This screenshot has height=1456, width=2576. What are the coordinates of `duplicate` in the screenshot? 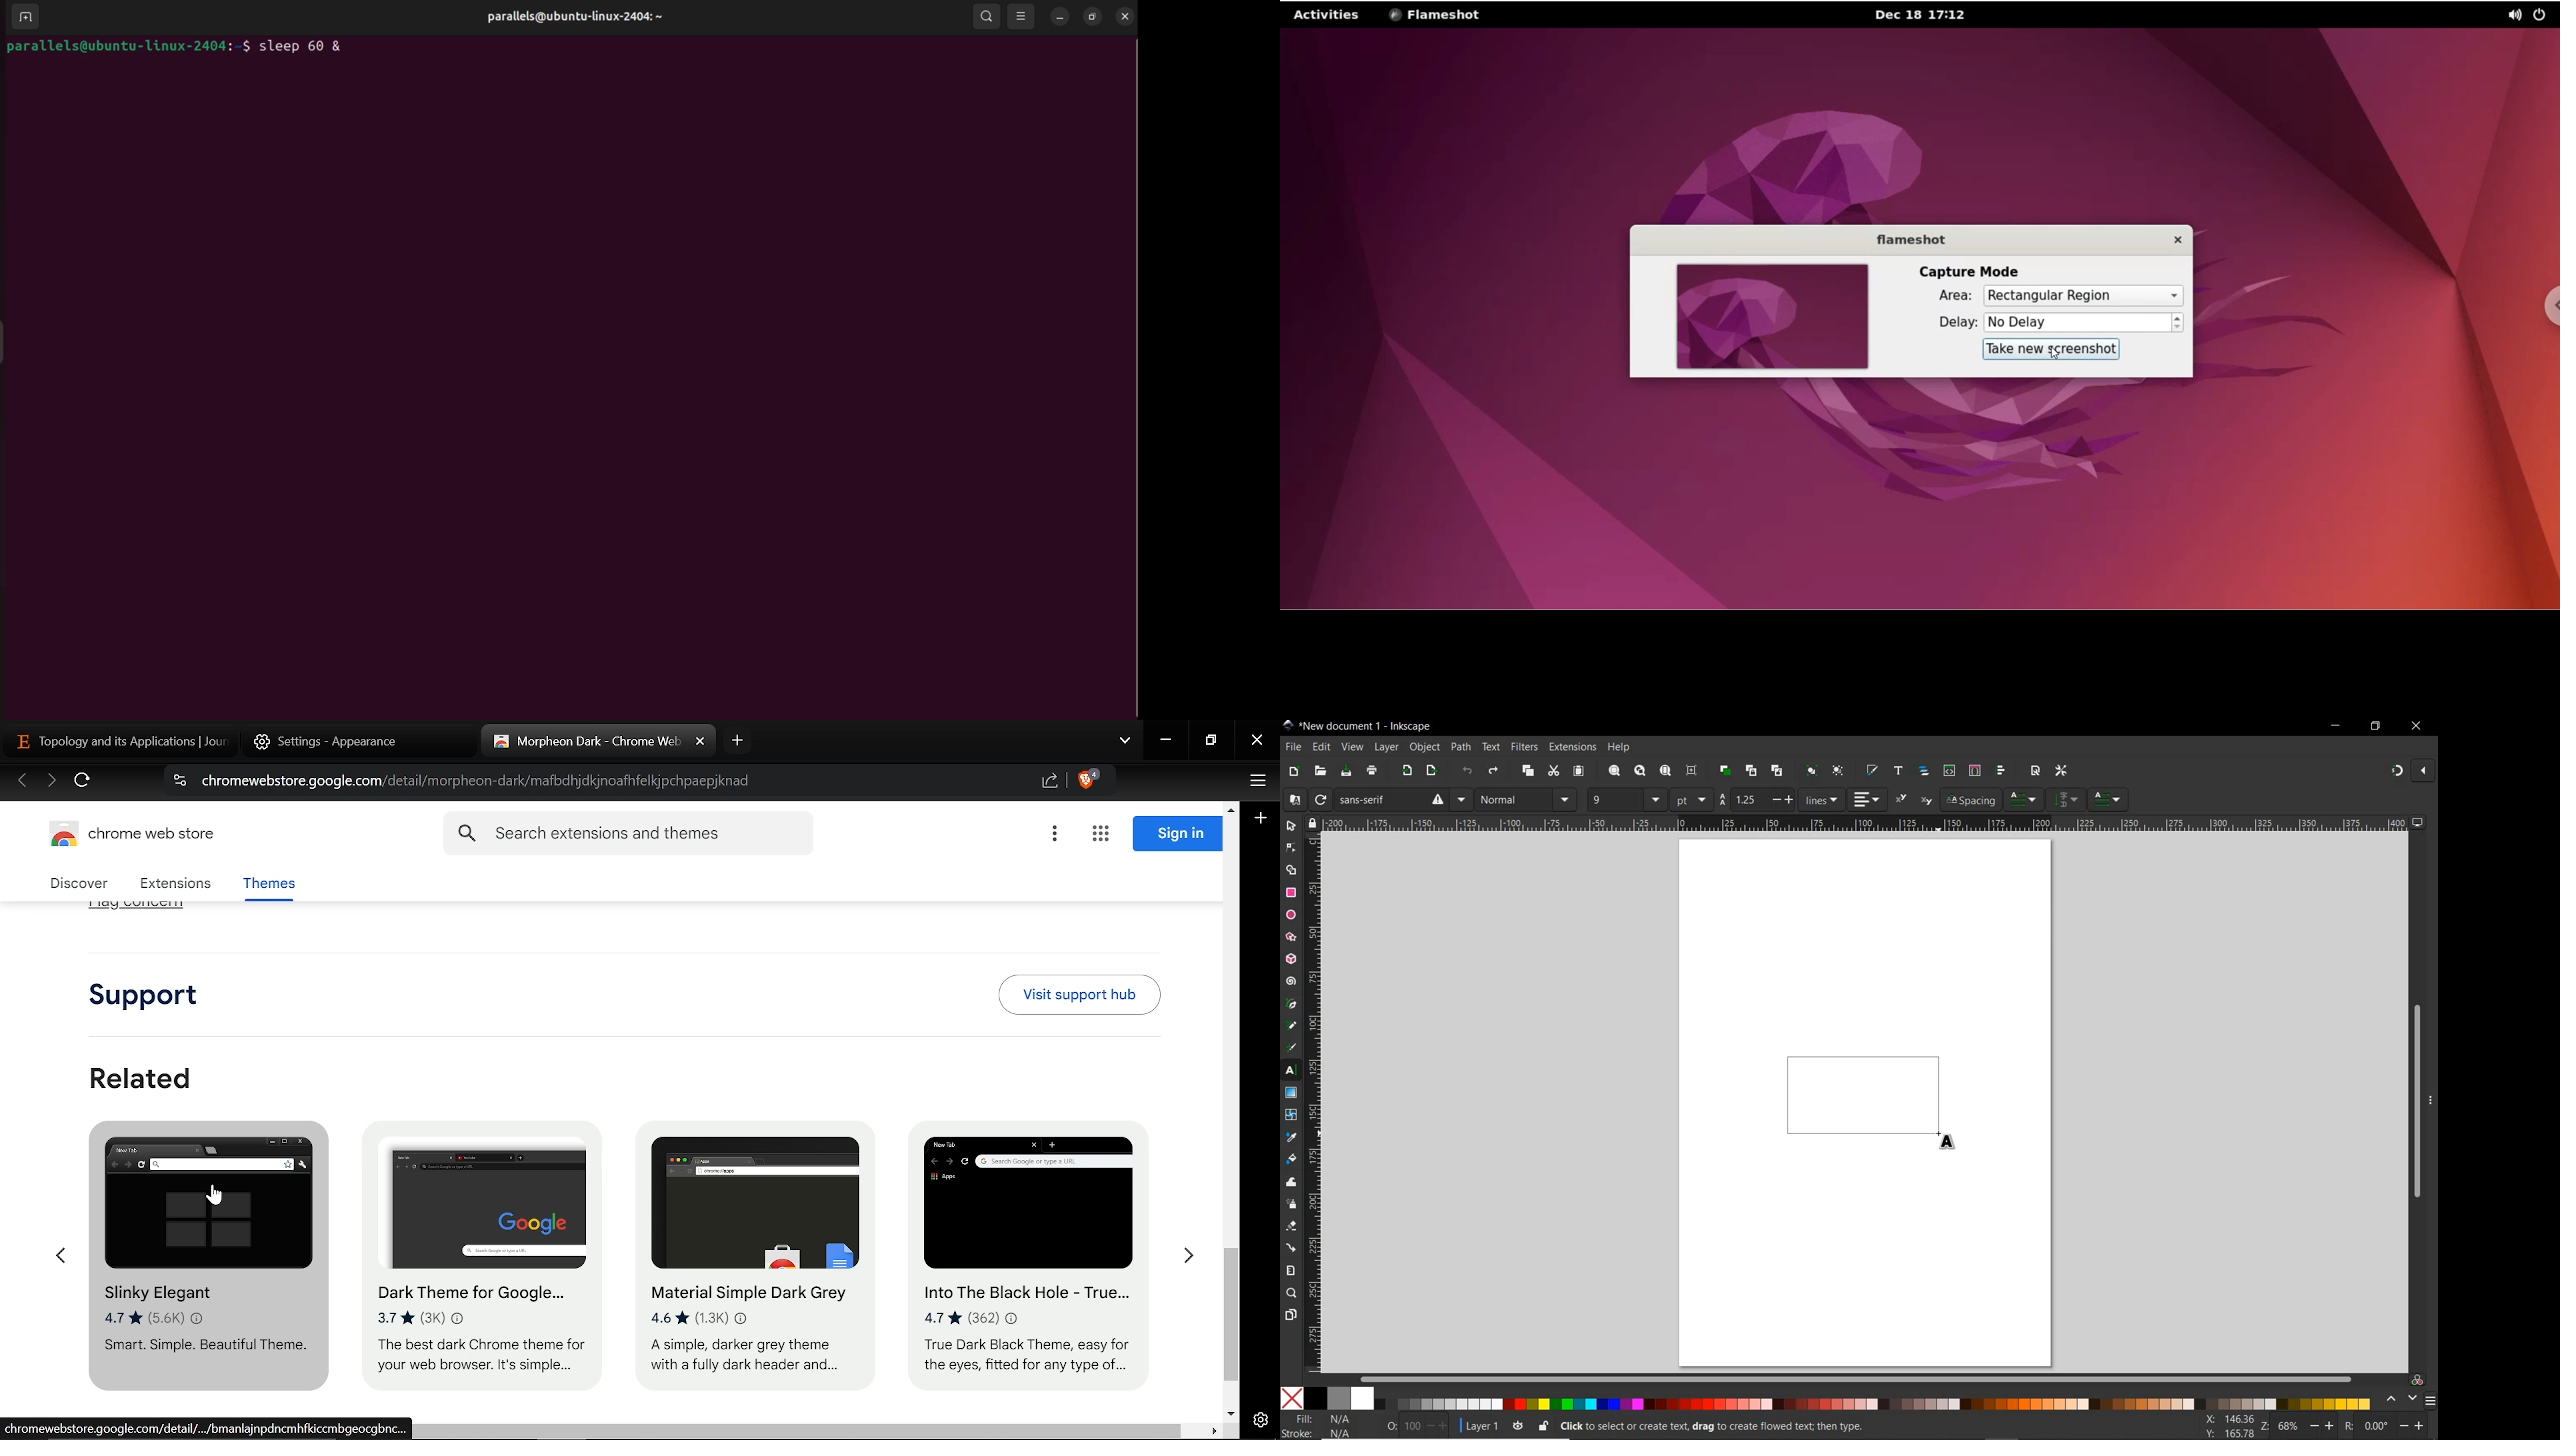 It's located at (1726, 768).